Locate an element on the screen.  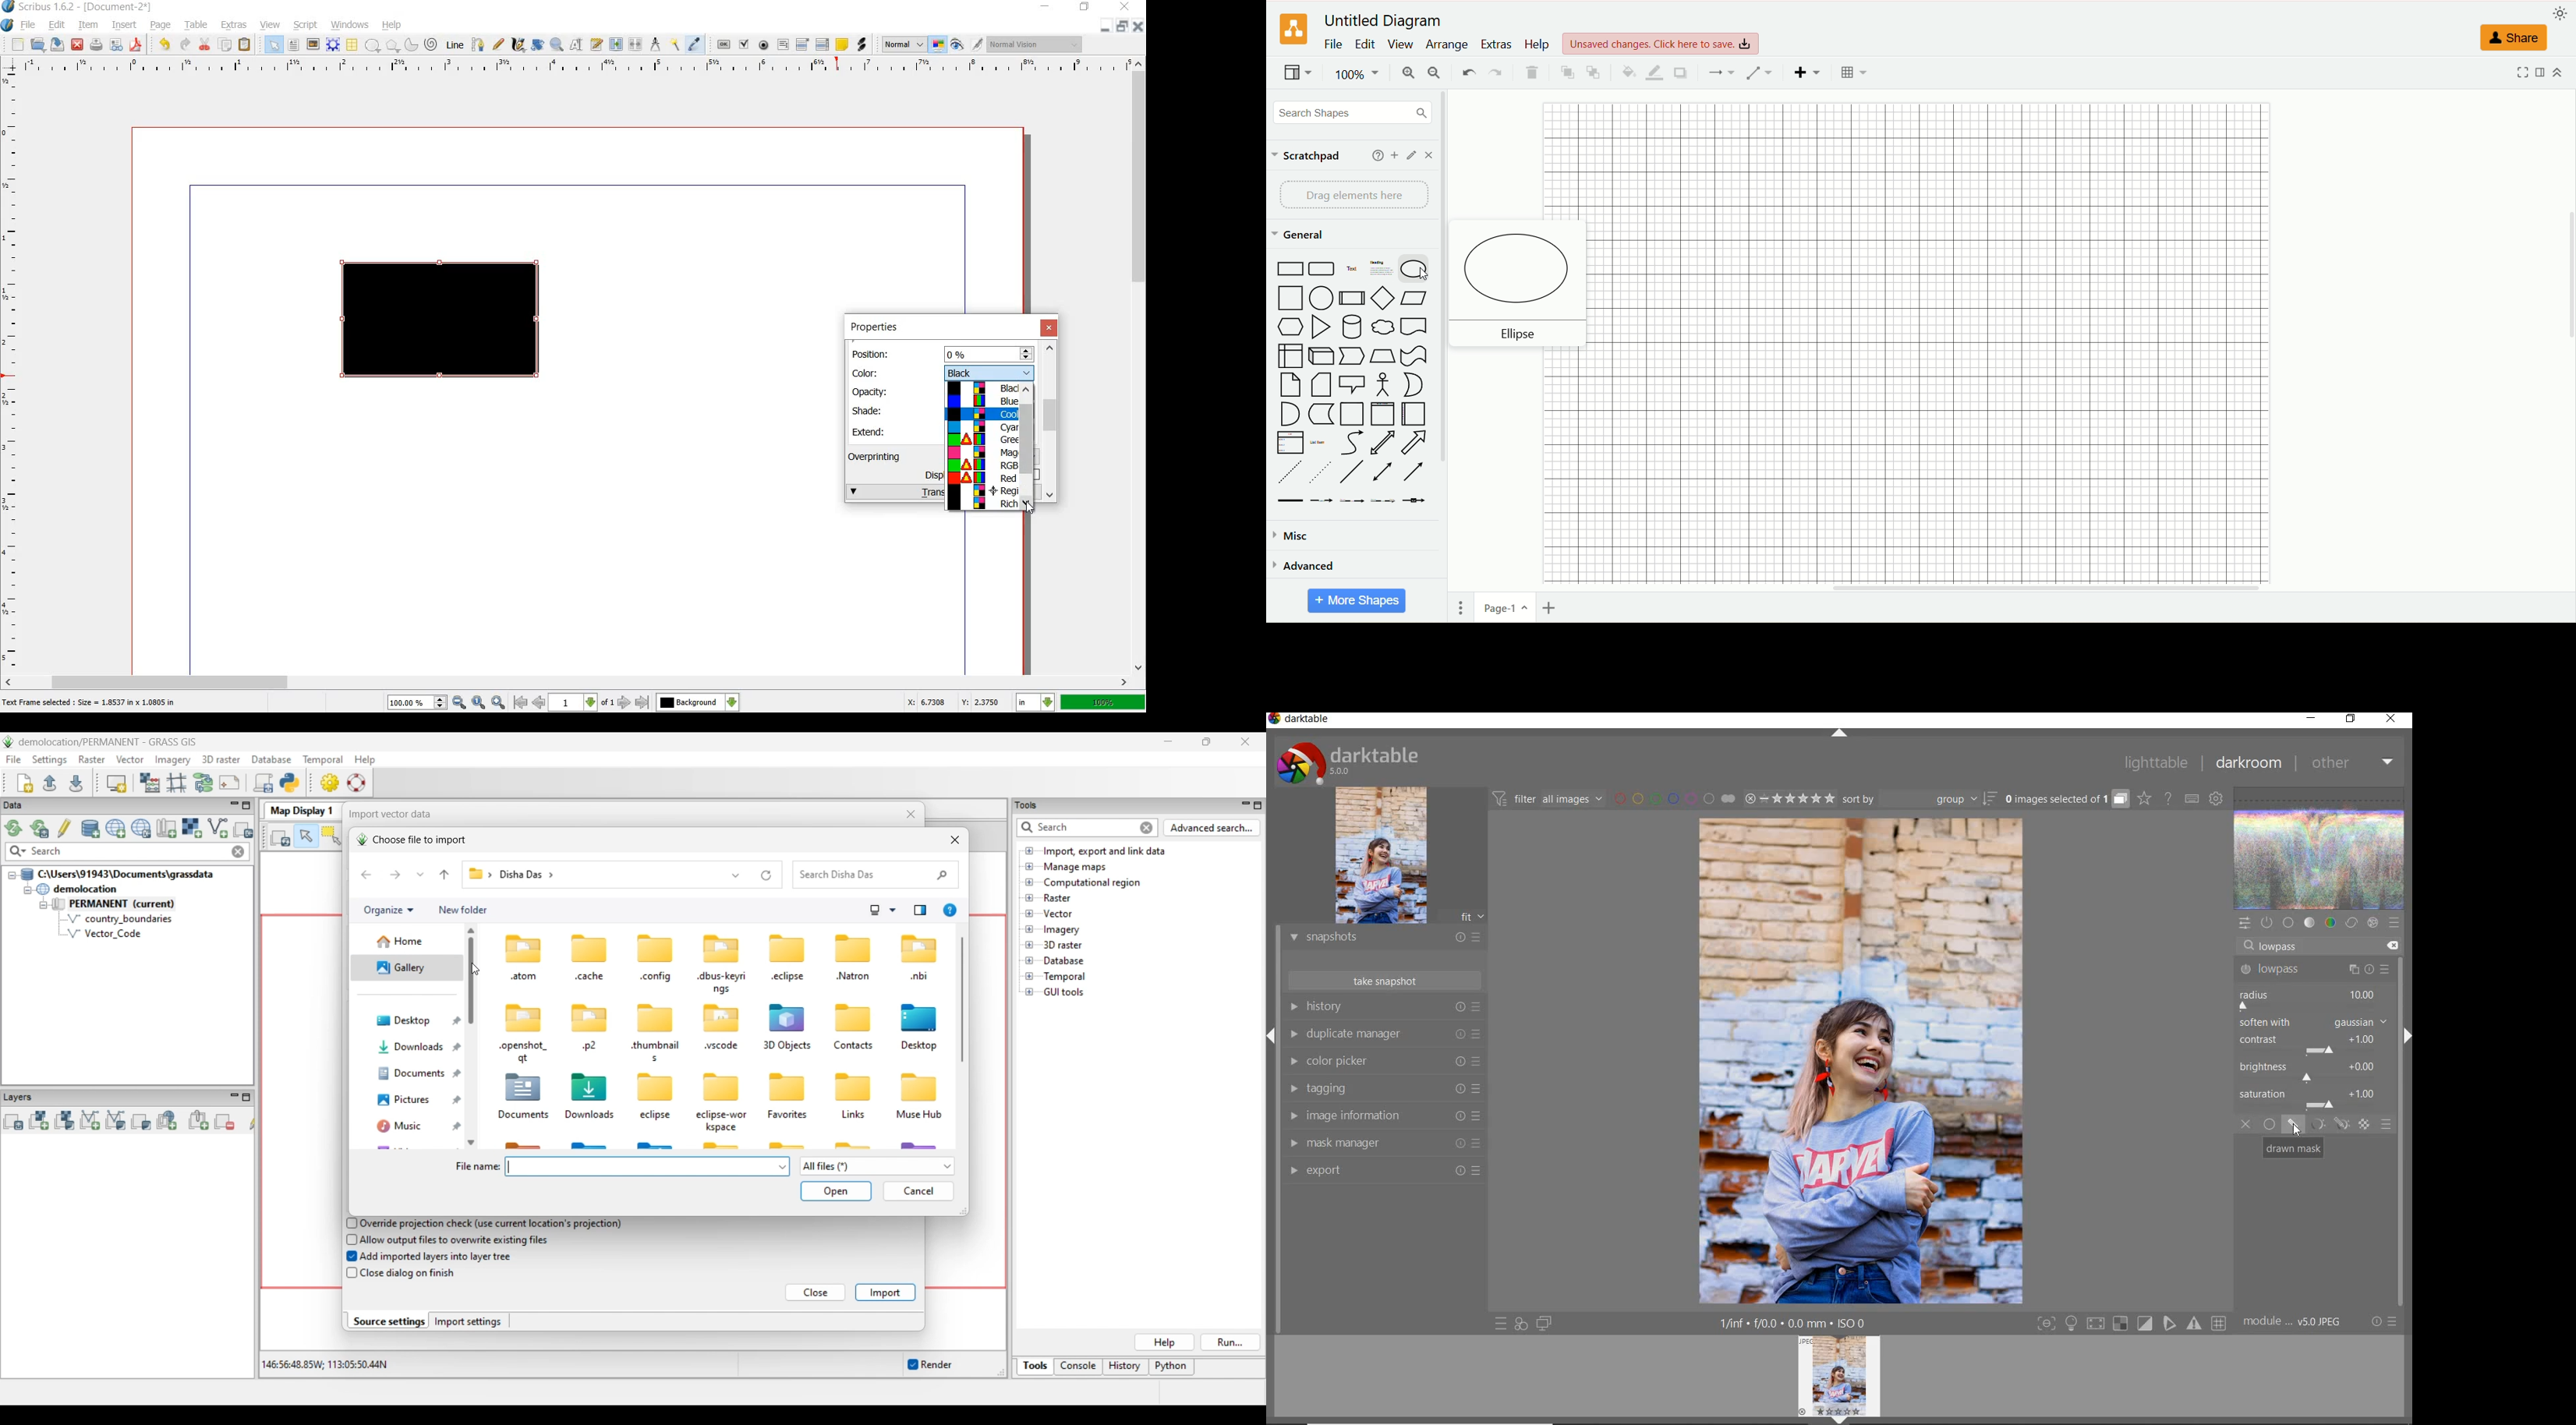
rotate item is located at coordinates (539, 45).